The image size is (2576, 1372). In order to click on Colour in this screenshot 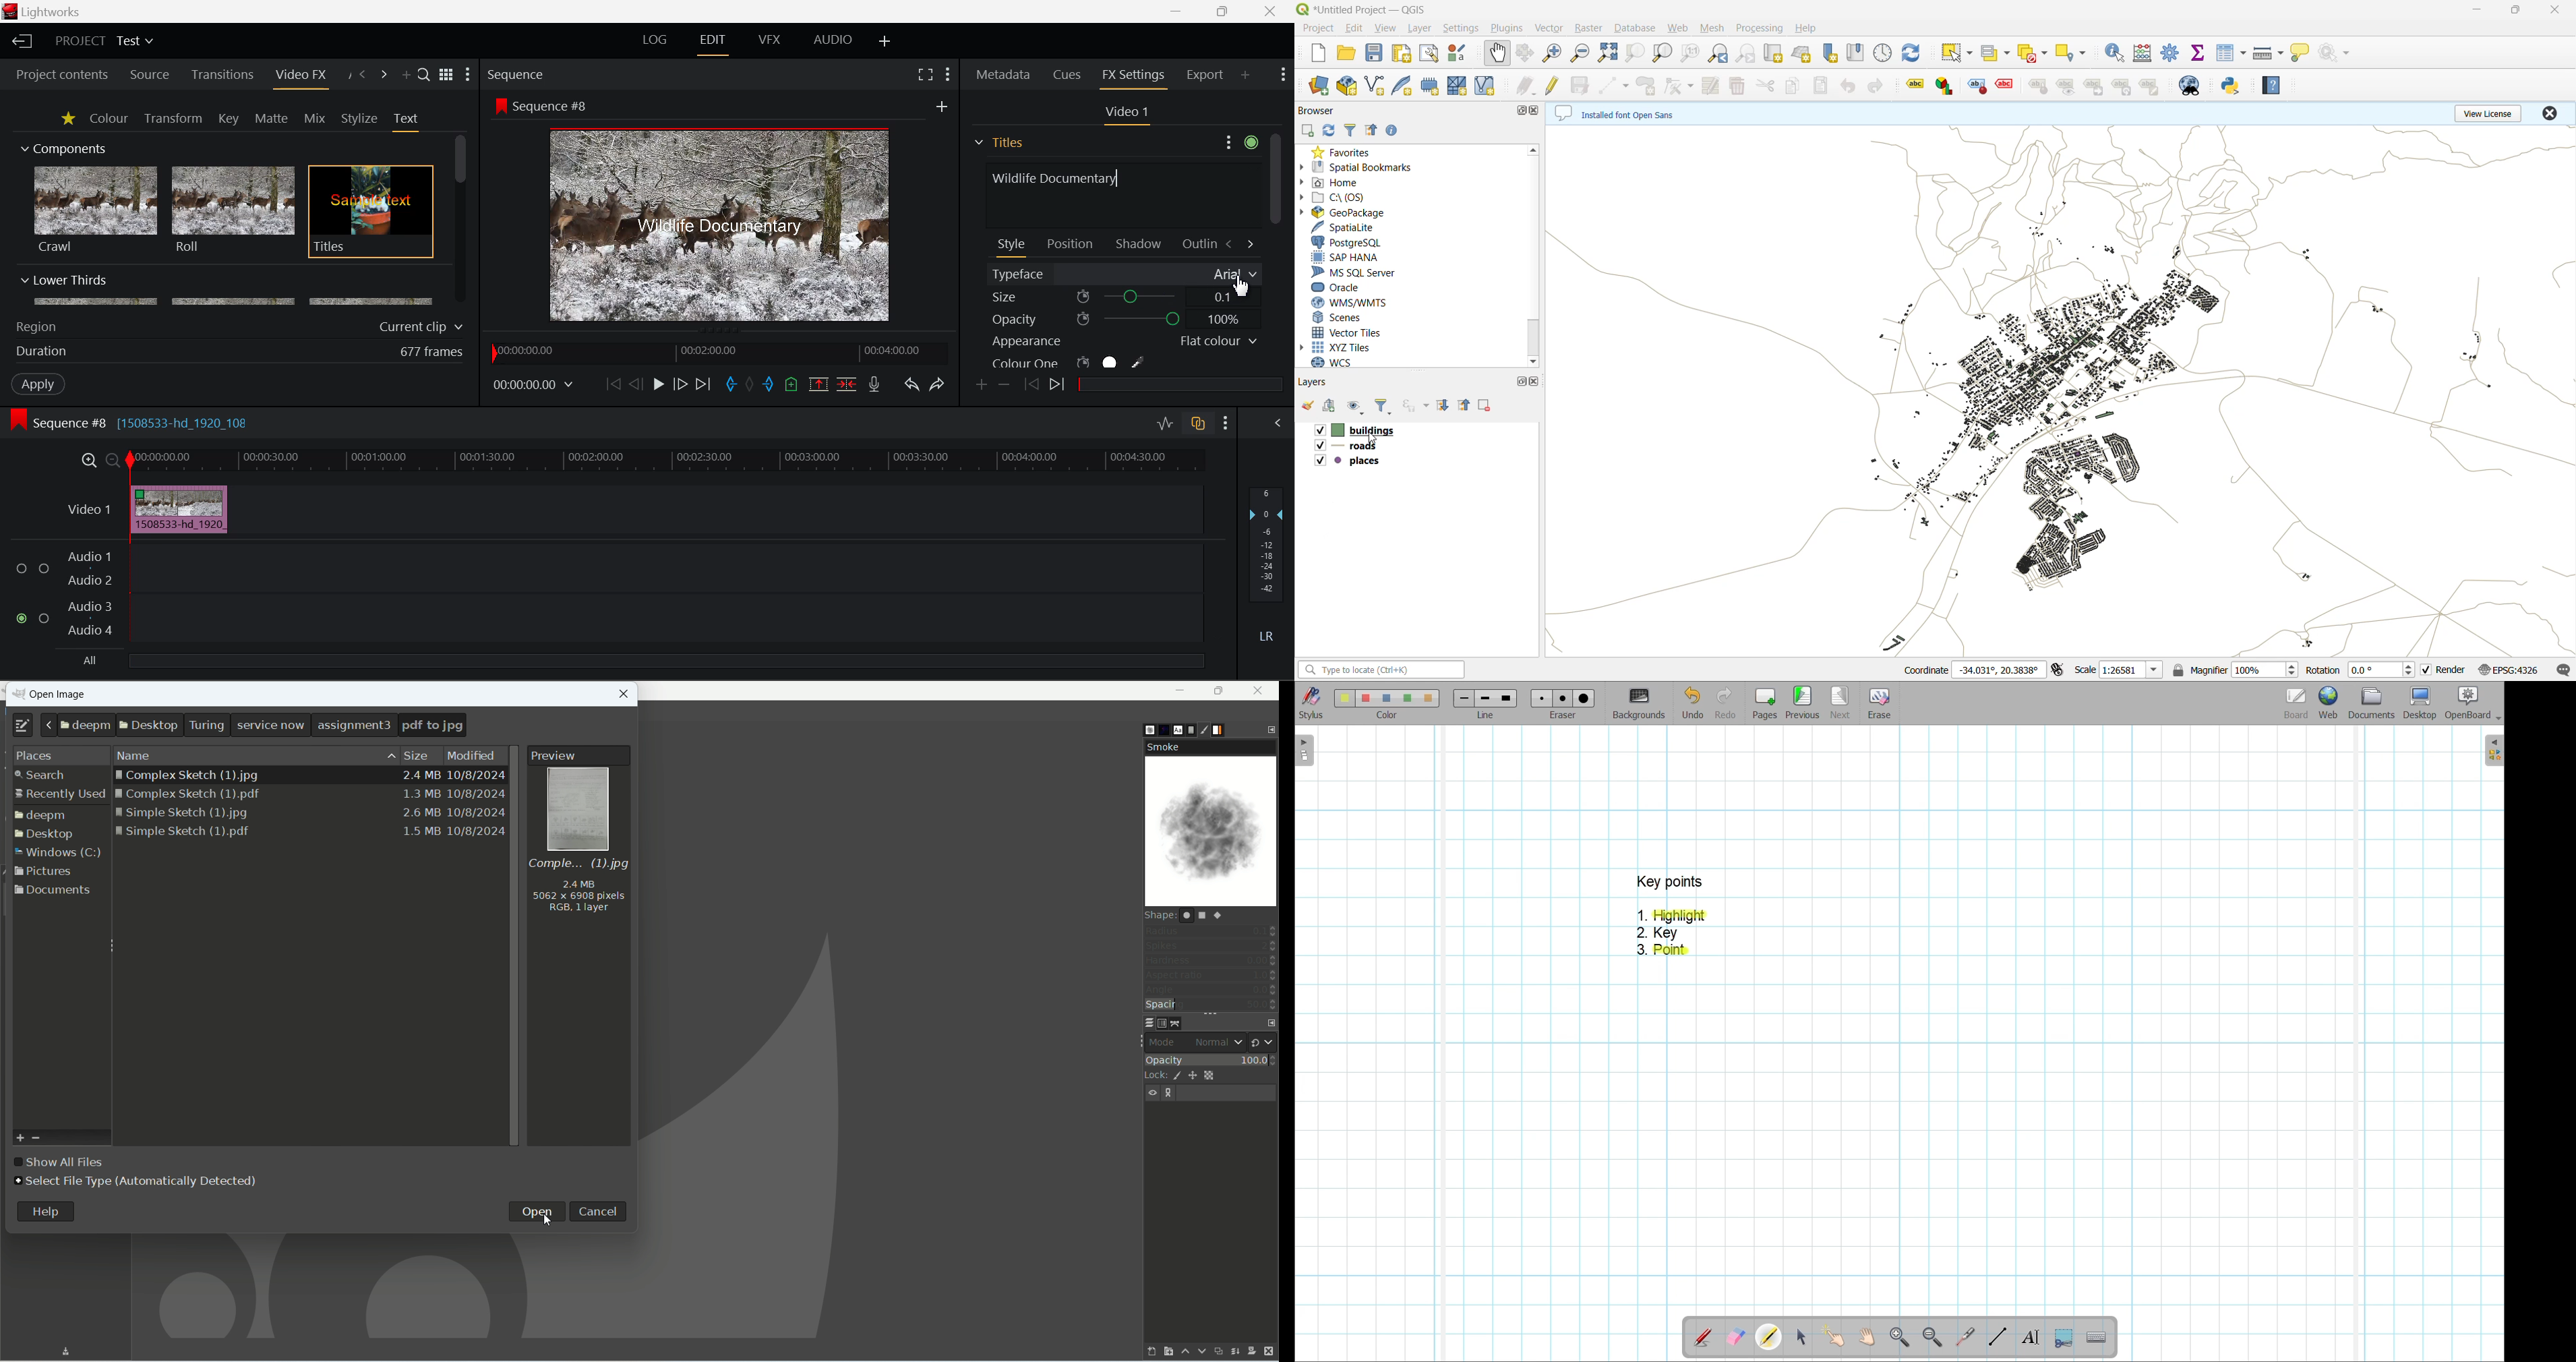, I will do `click(109, 117)`.